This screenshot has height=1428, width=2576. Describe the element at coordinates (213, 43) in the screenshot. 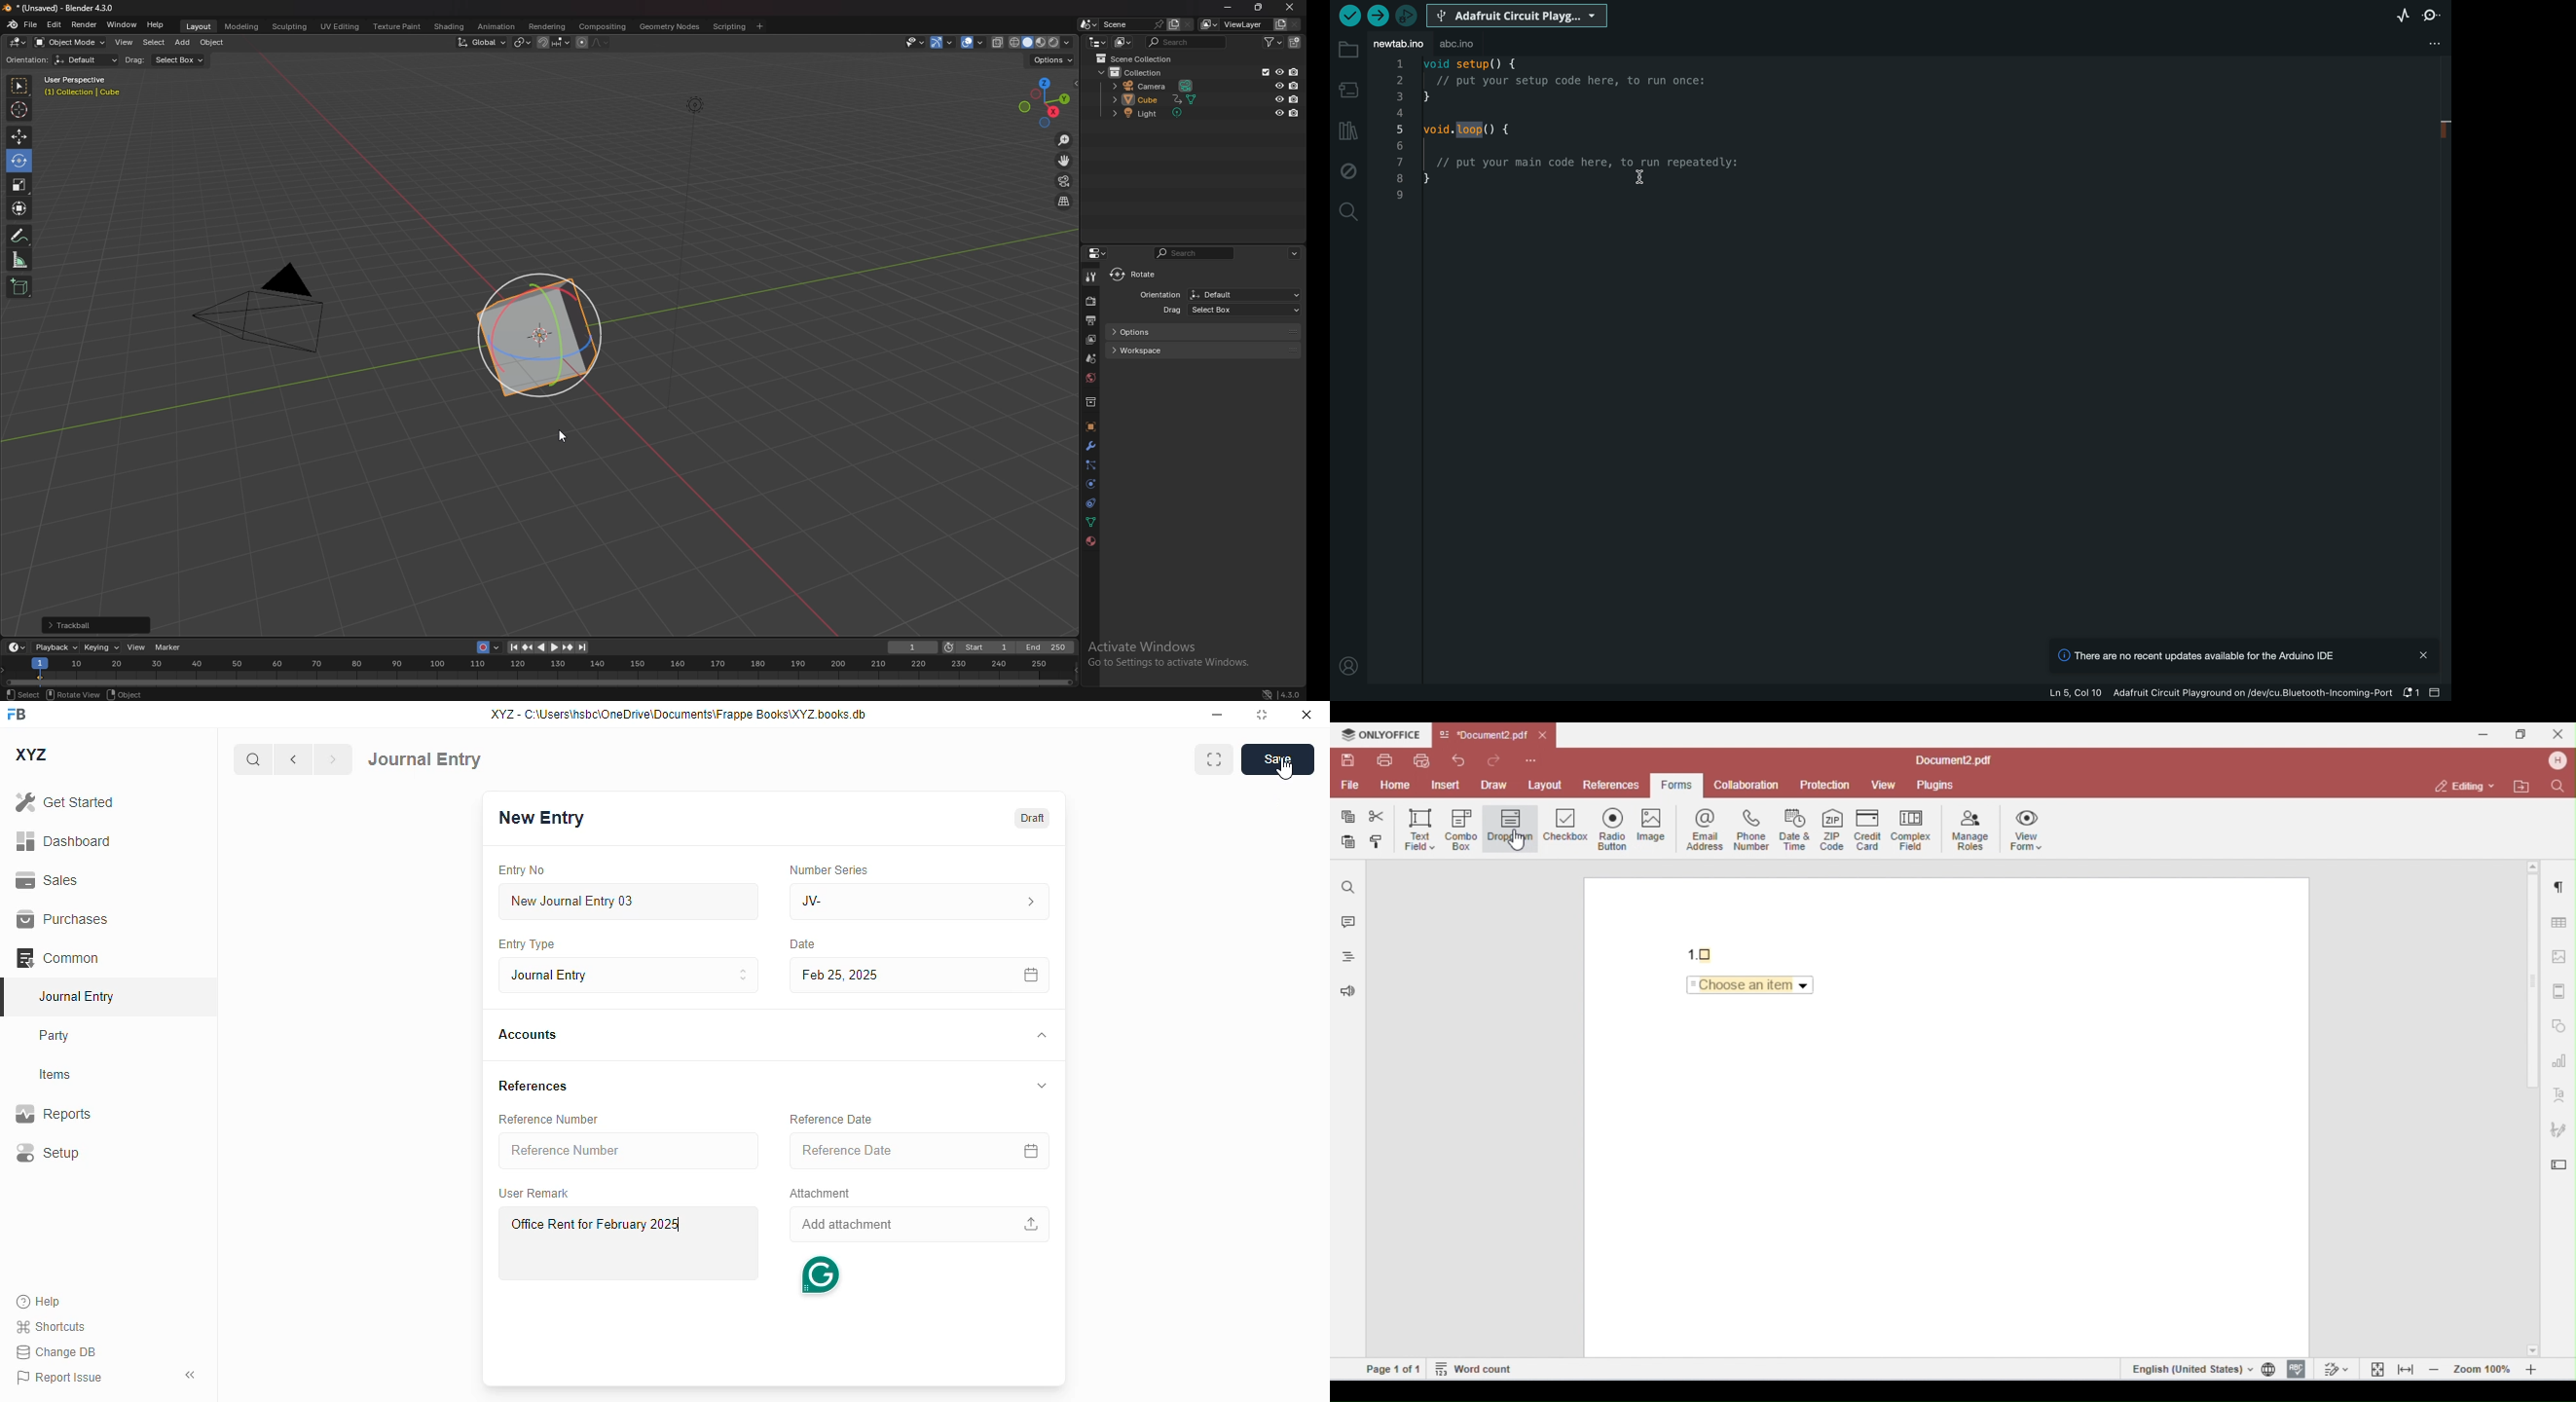

I see `object` at that location.